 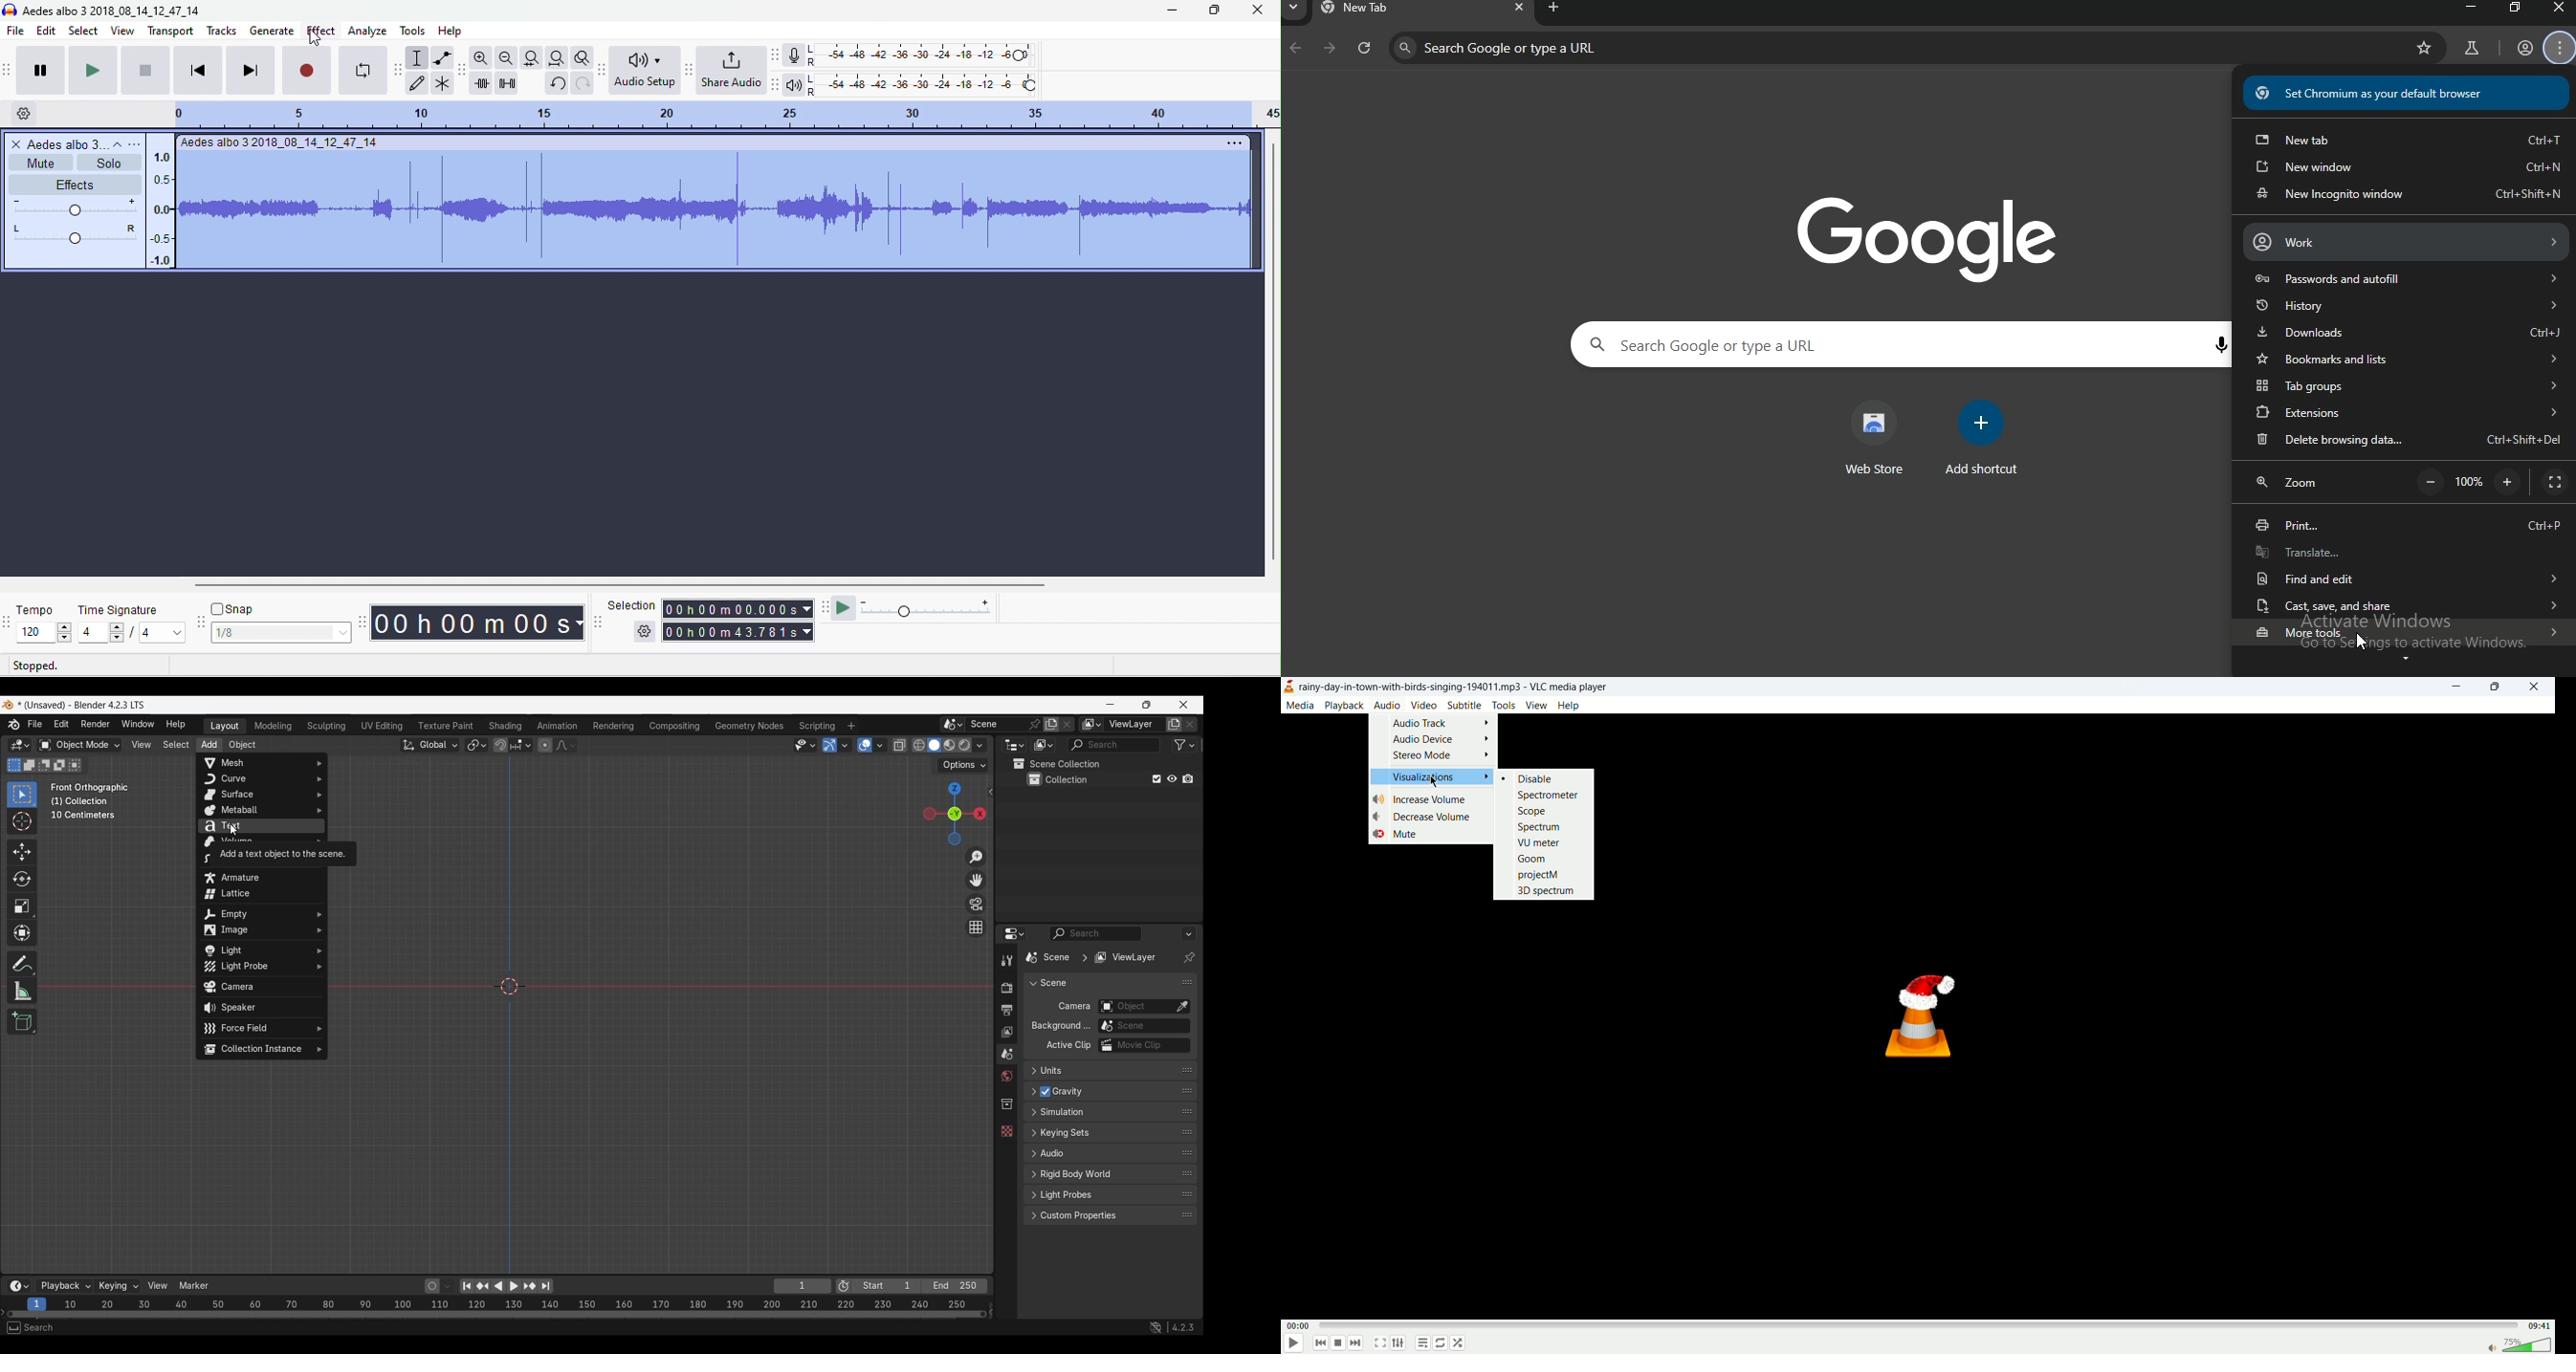 I want to click on Sets the object interaction mode, so click(x=79, y=745).